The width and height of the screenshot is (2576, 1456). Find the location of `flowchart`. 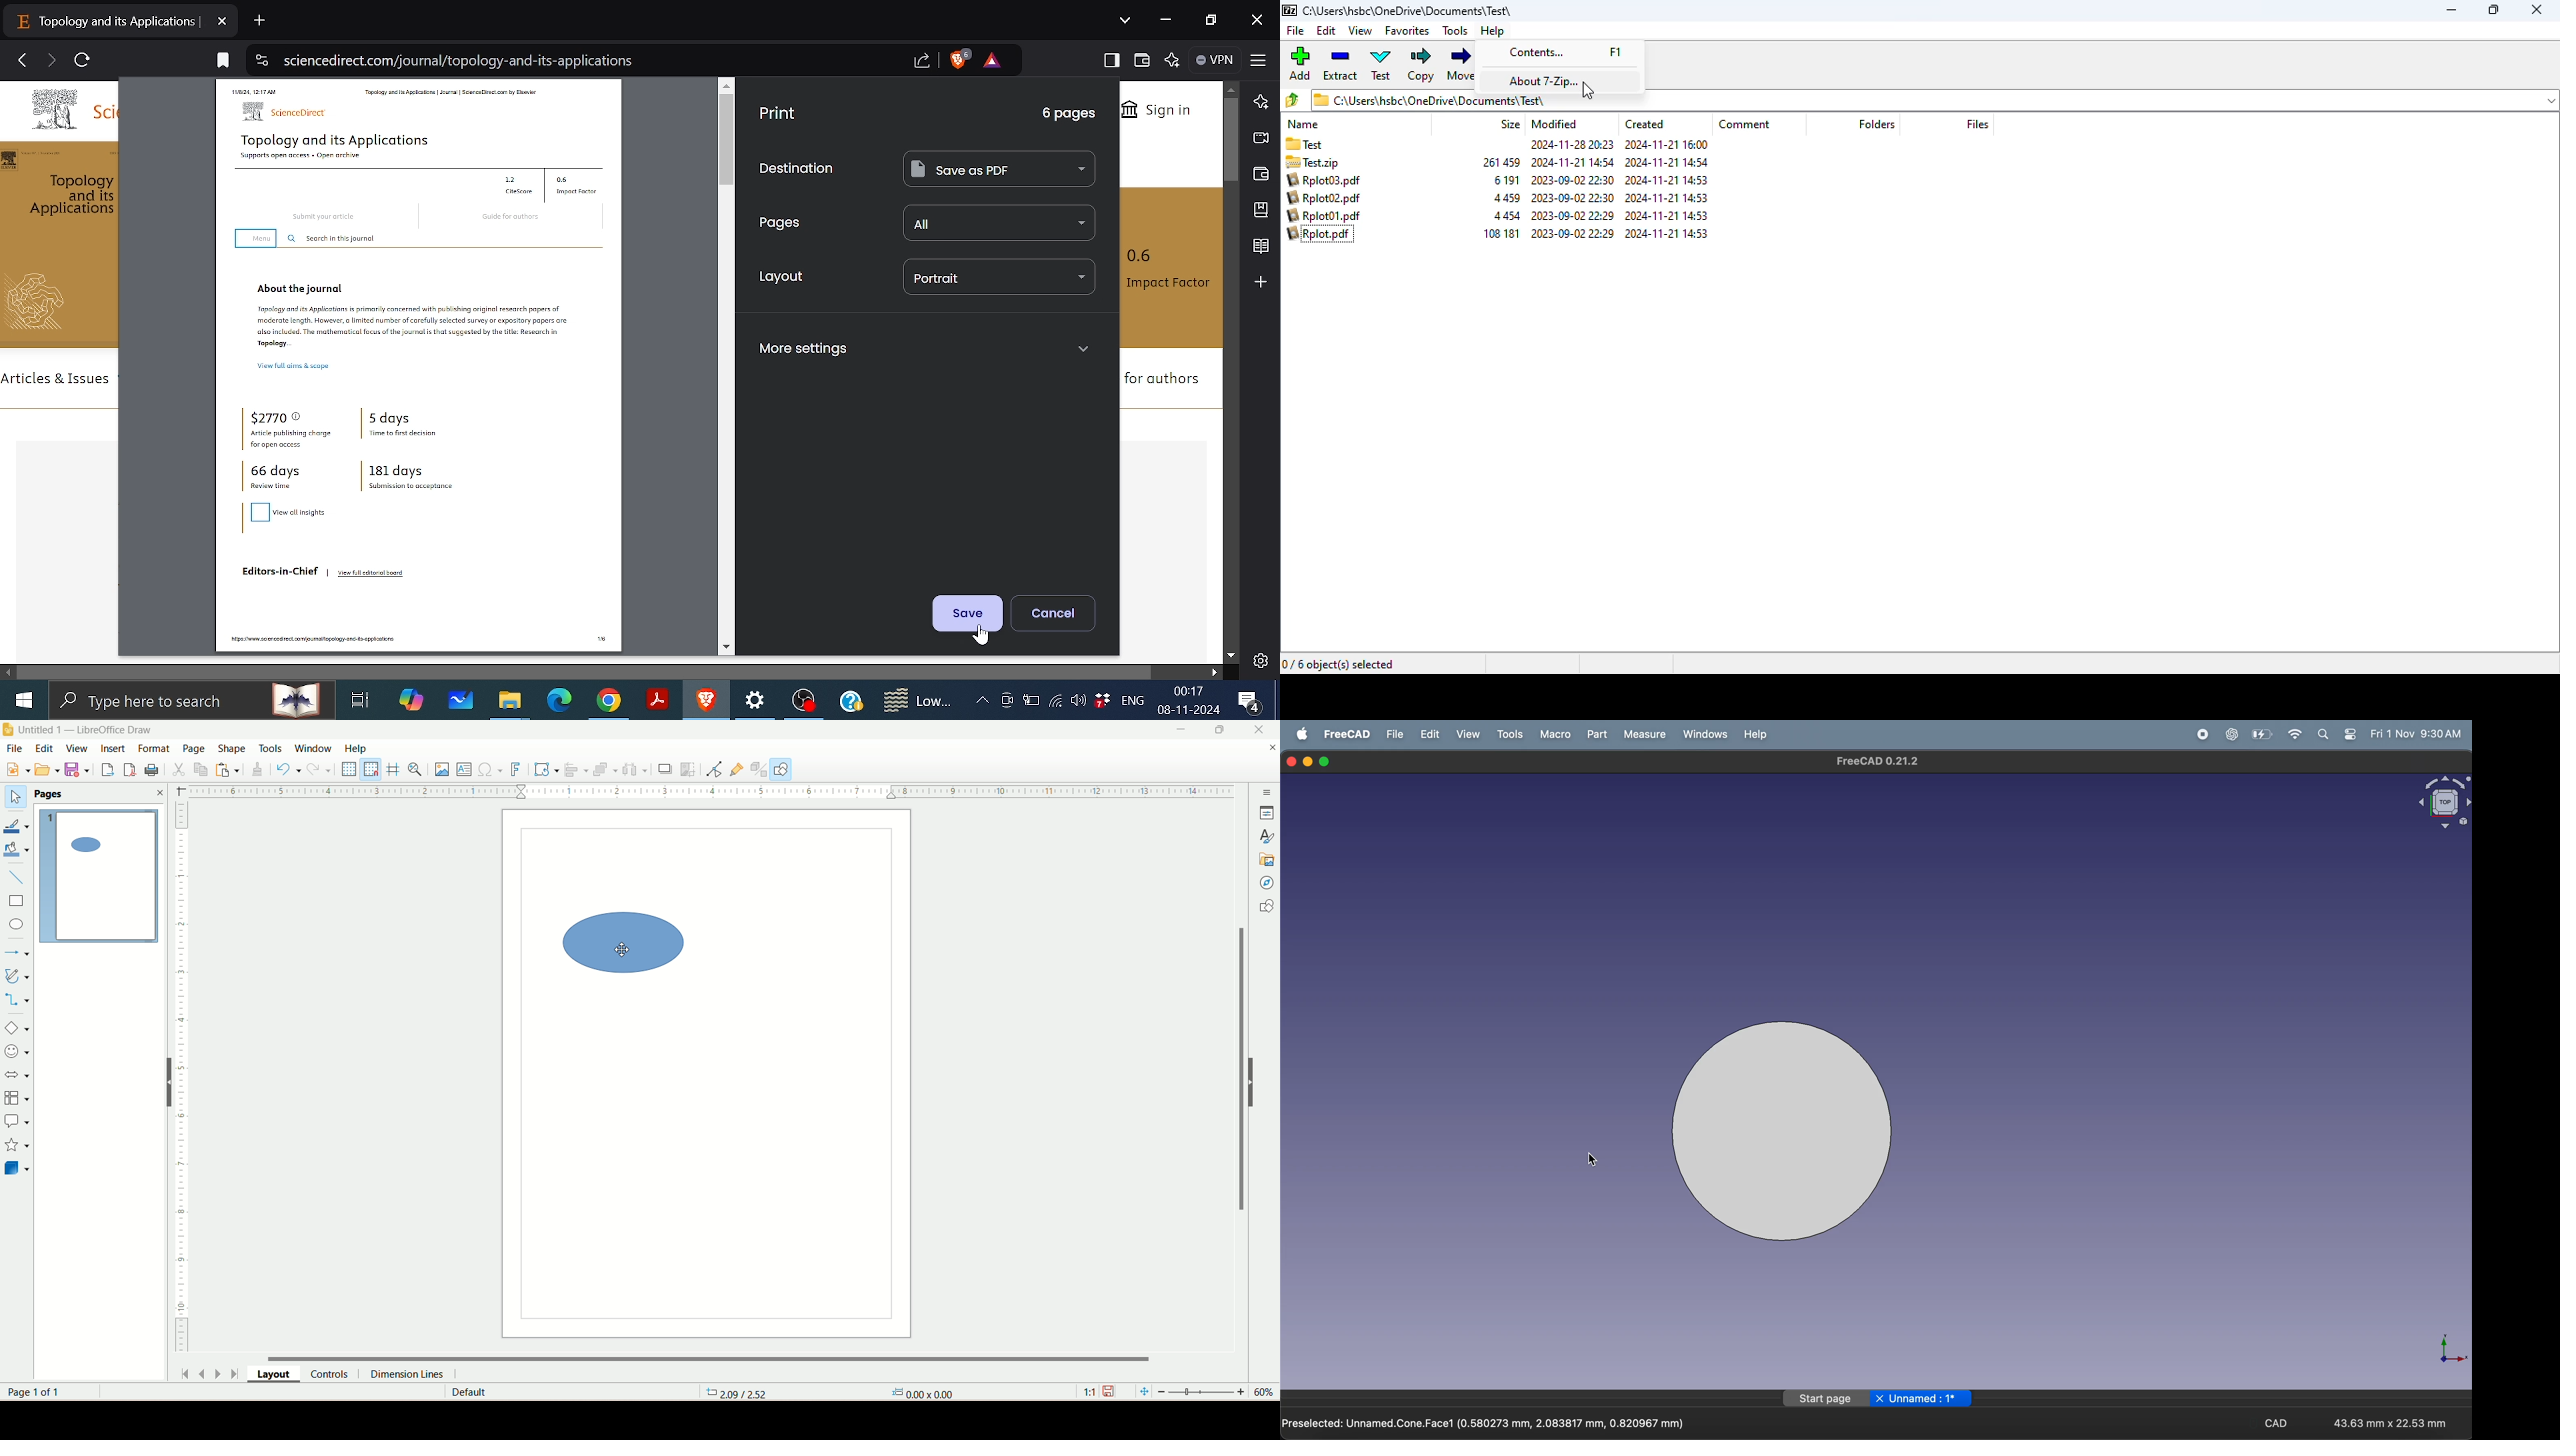

flowchart is located at coordinates (17, 1097).